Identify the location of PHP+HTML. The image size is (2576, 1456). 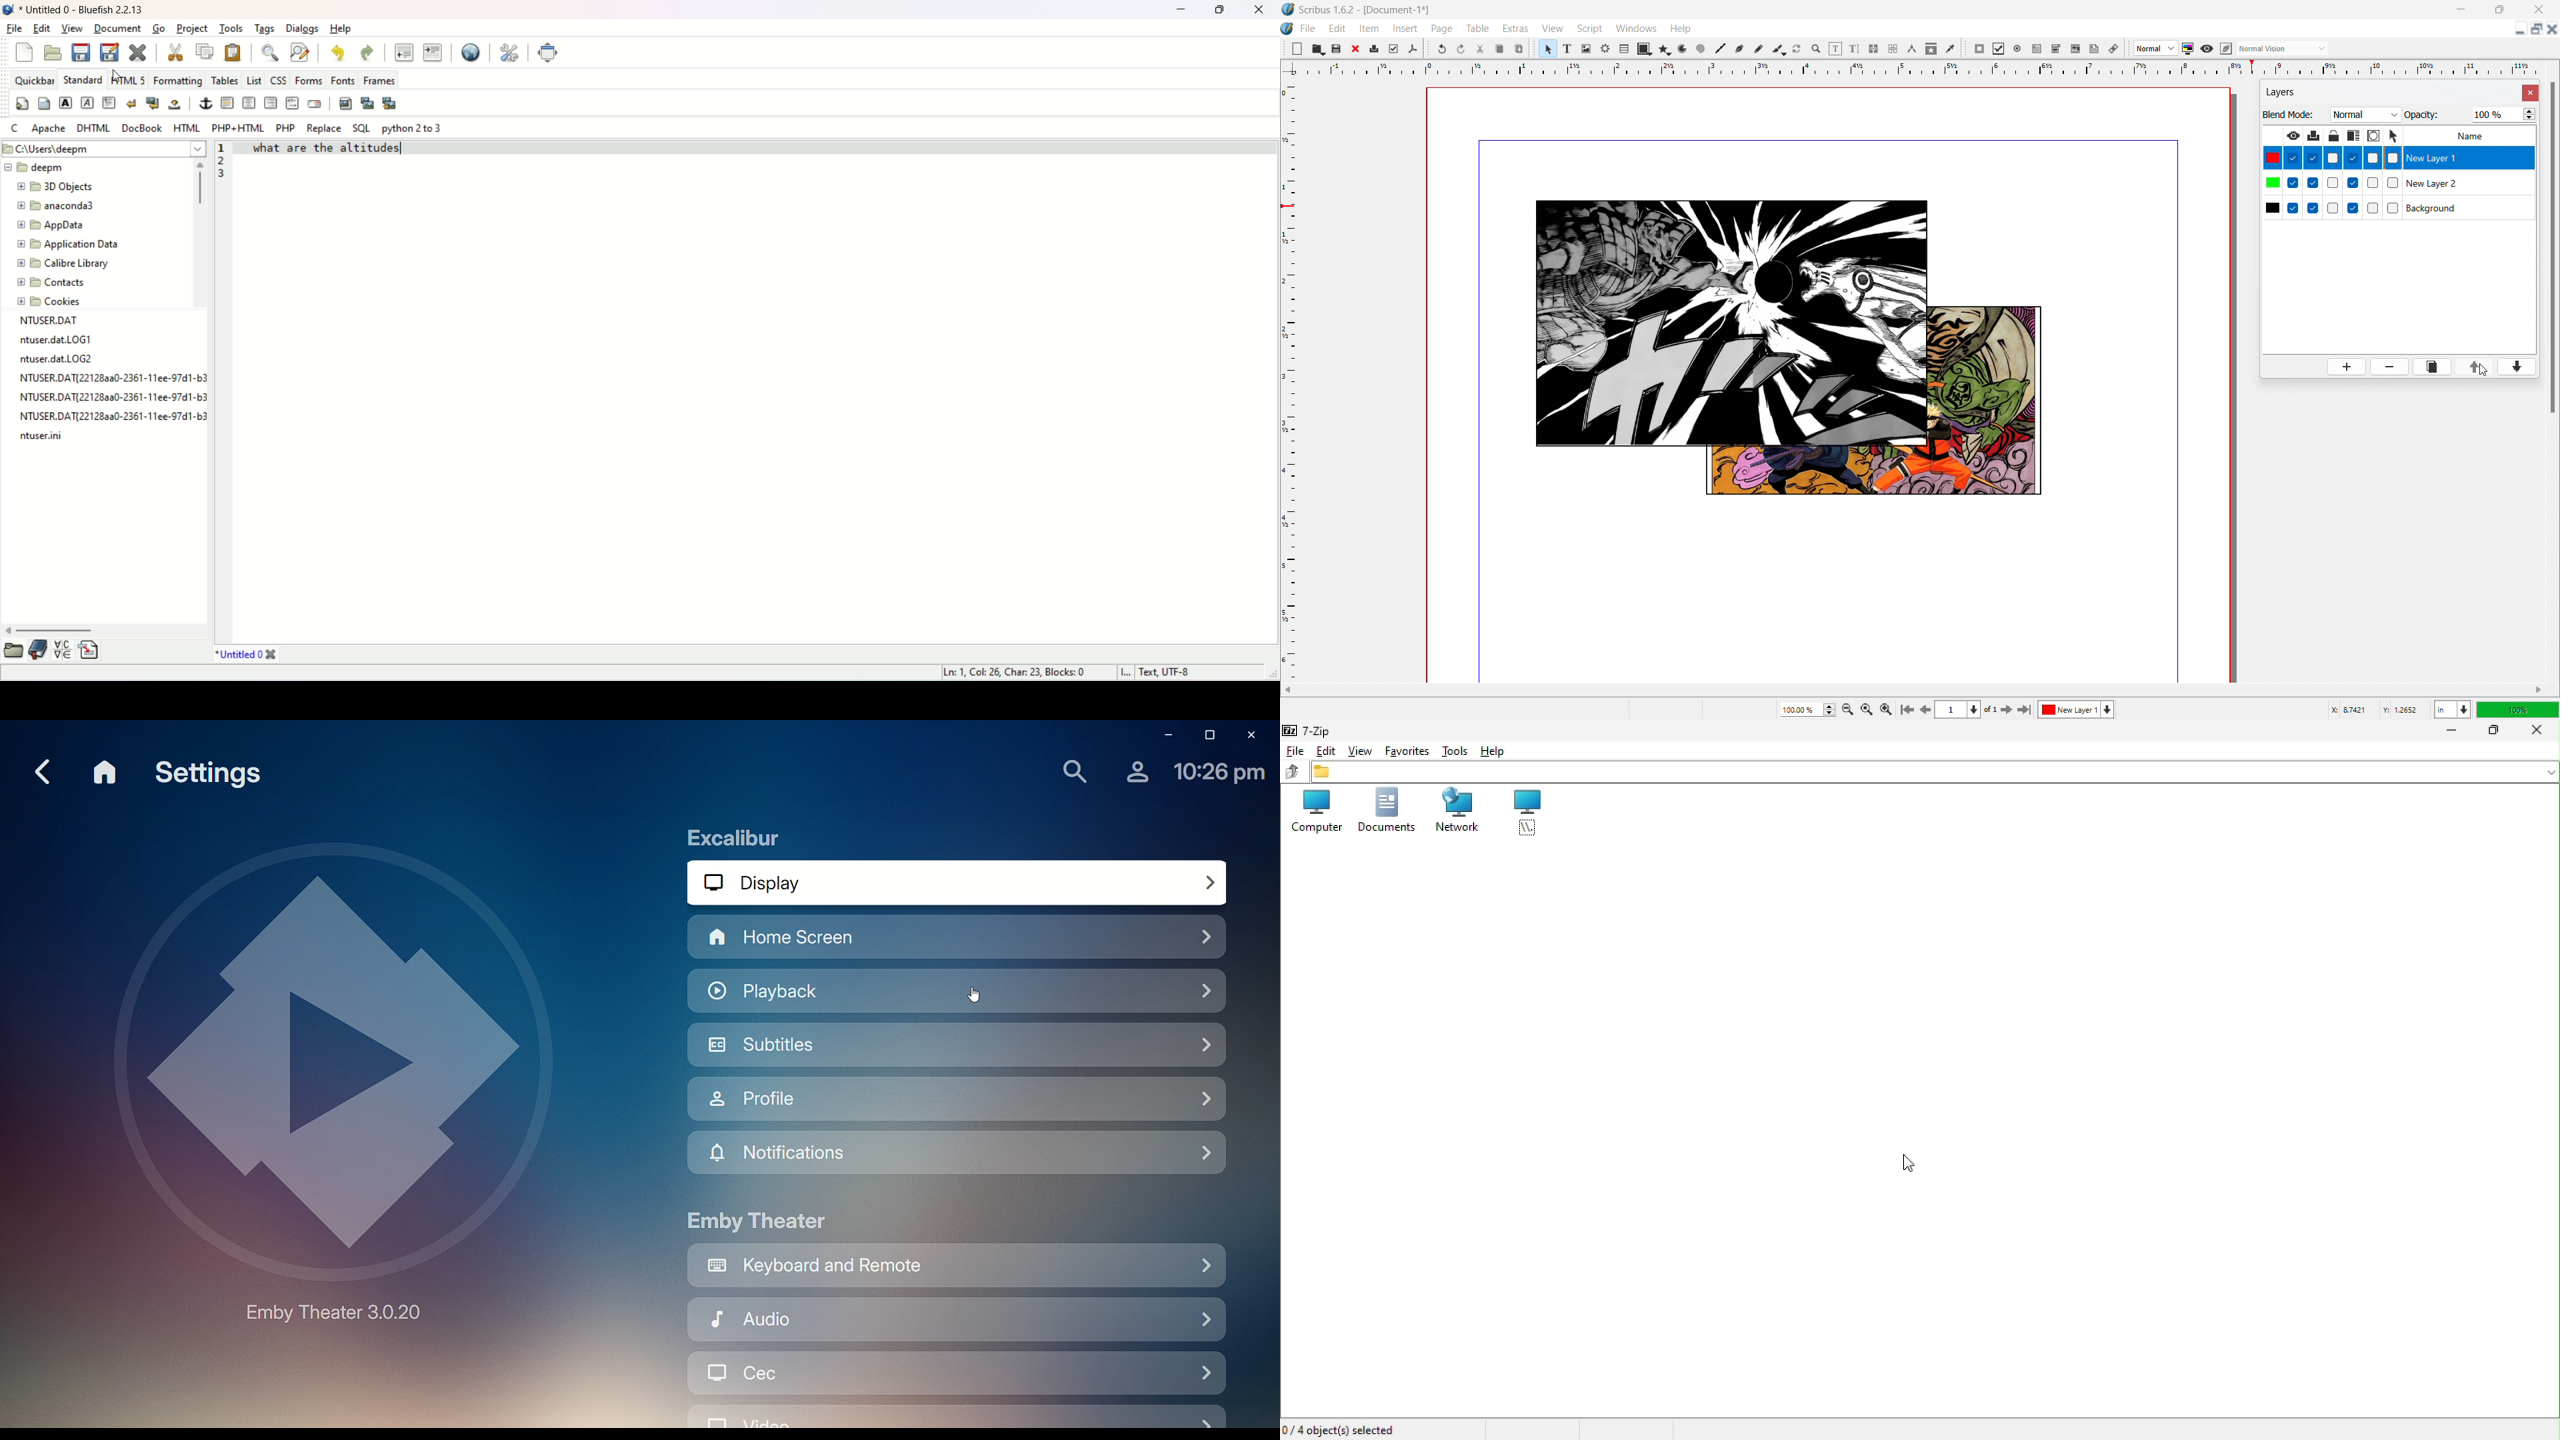
(238, 126).